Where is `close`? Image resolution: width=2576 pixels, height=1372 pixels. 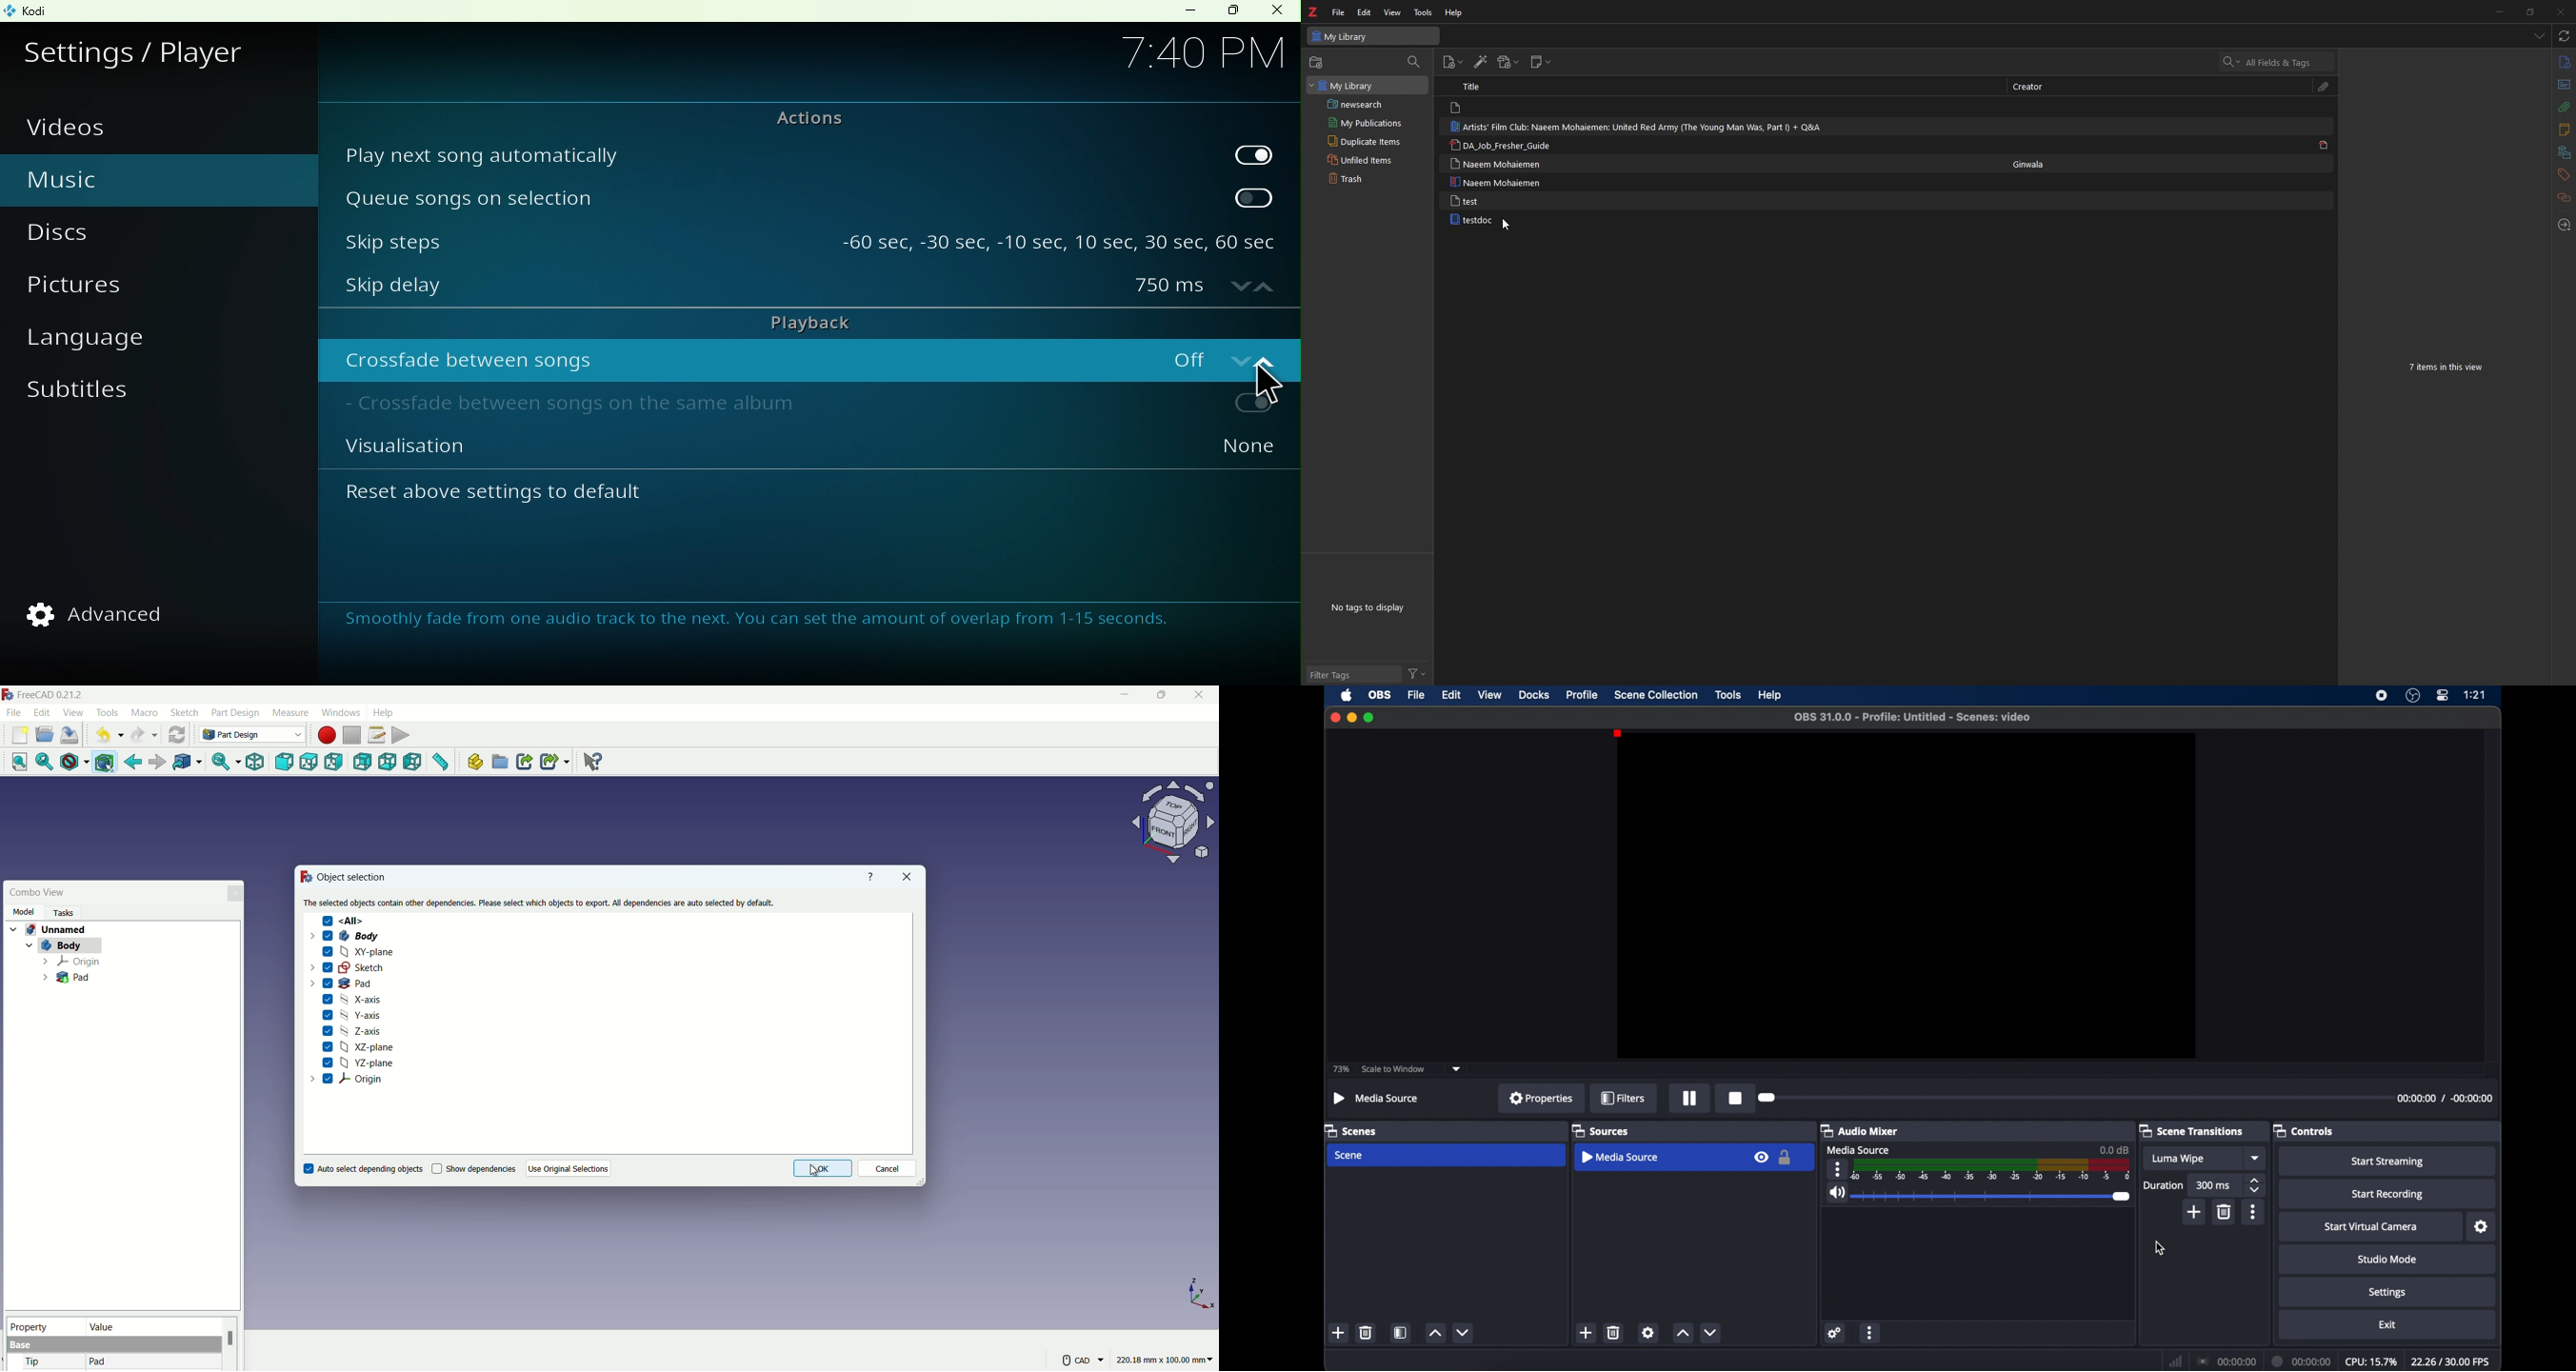
close is located at coordinates (1335, 717).